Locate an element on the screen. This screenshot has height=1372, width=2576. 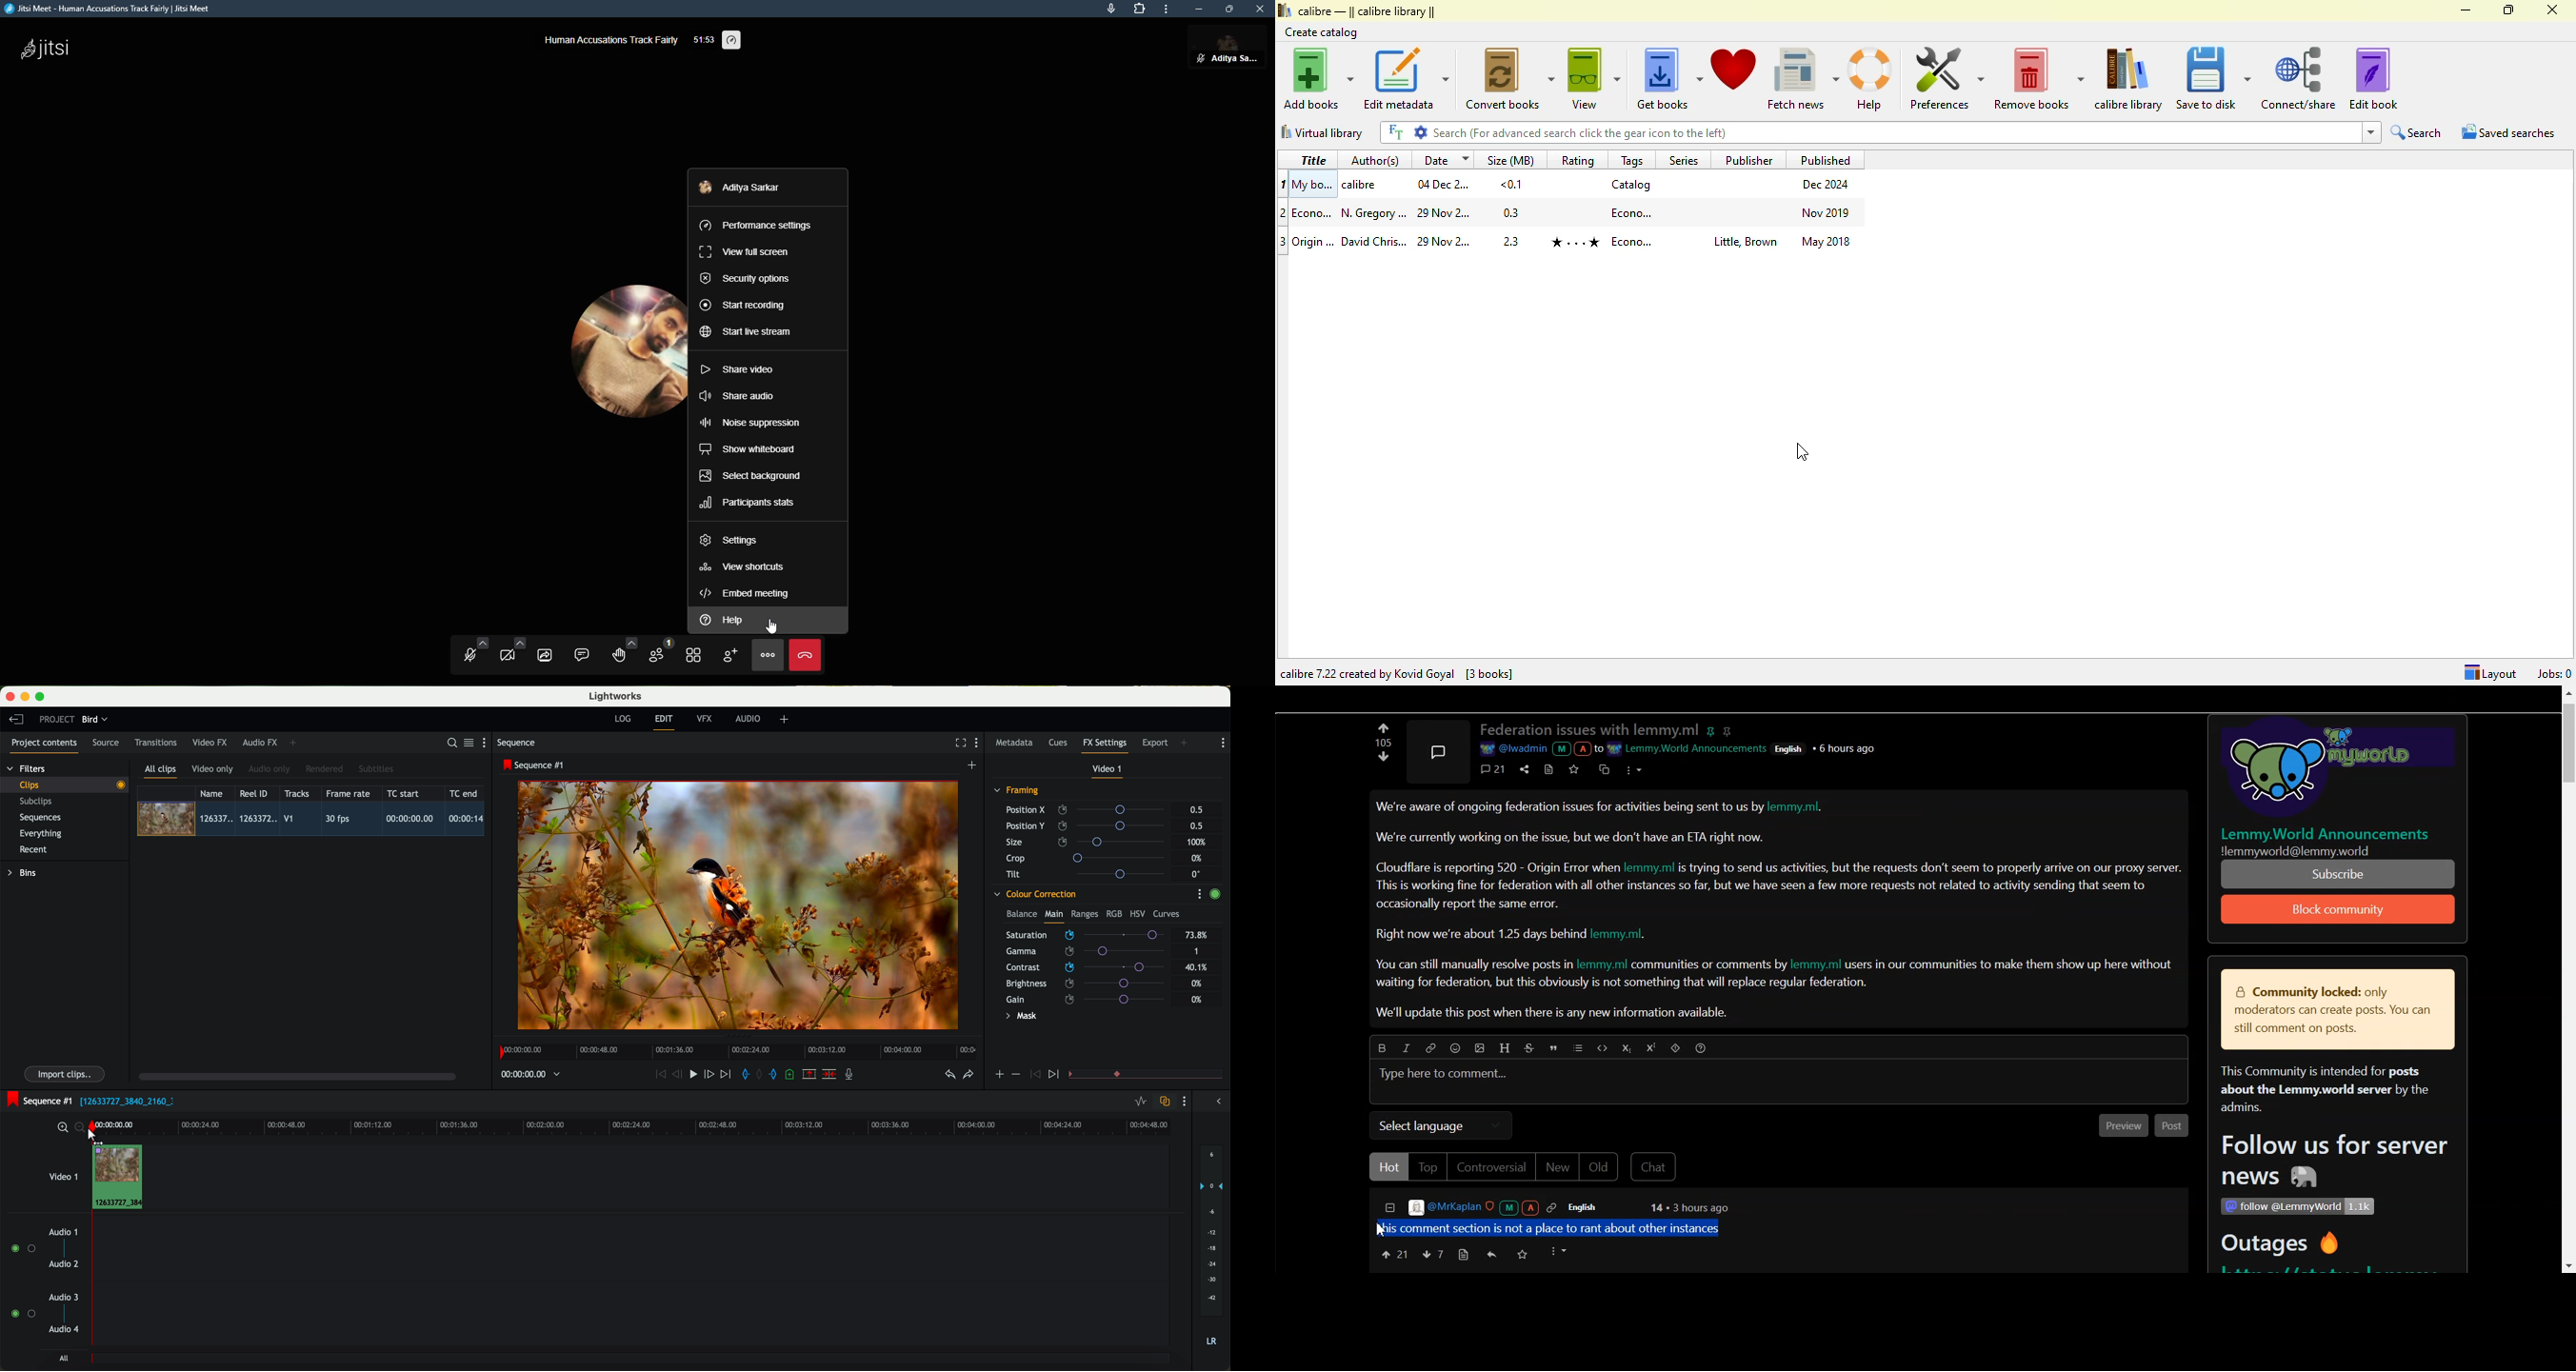
record a voice-over is located at coordinates (853, 1075).